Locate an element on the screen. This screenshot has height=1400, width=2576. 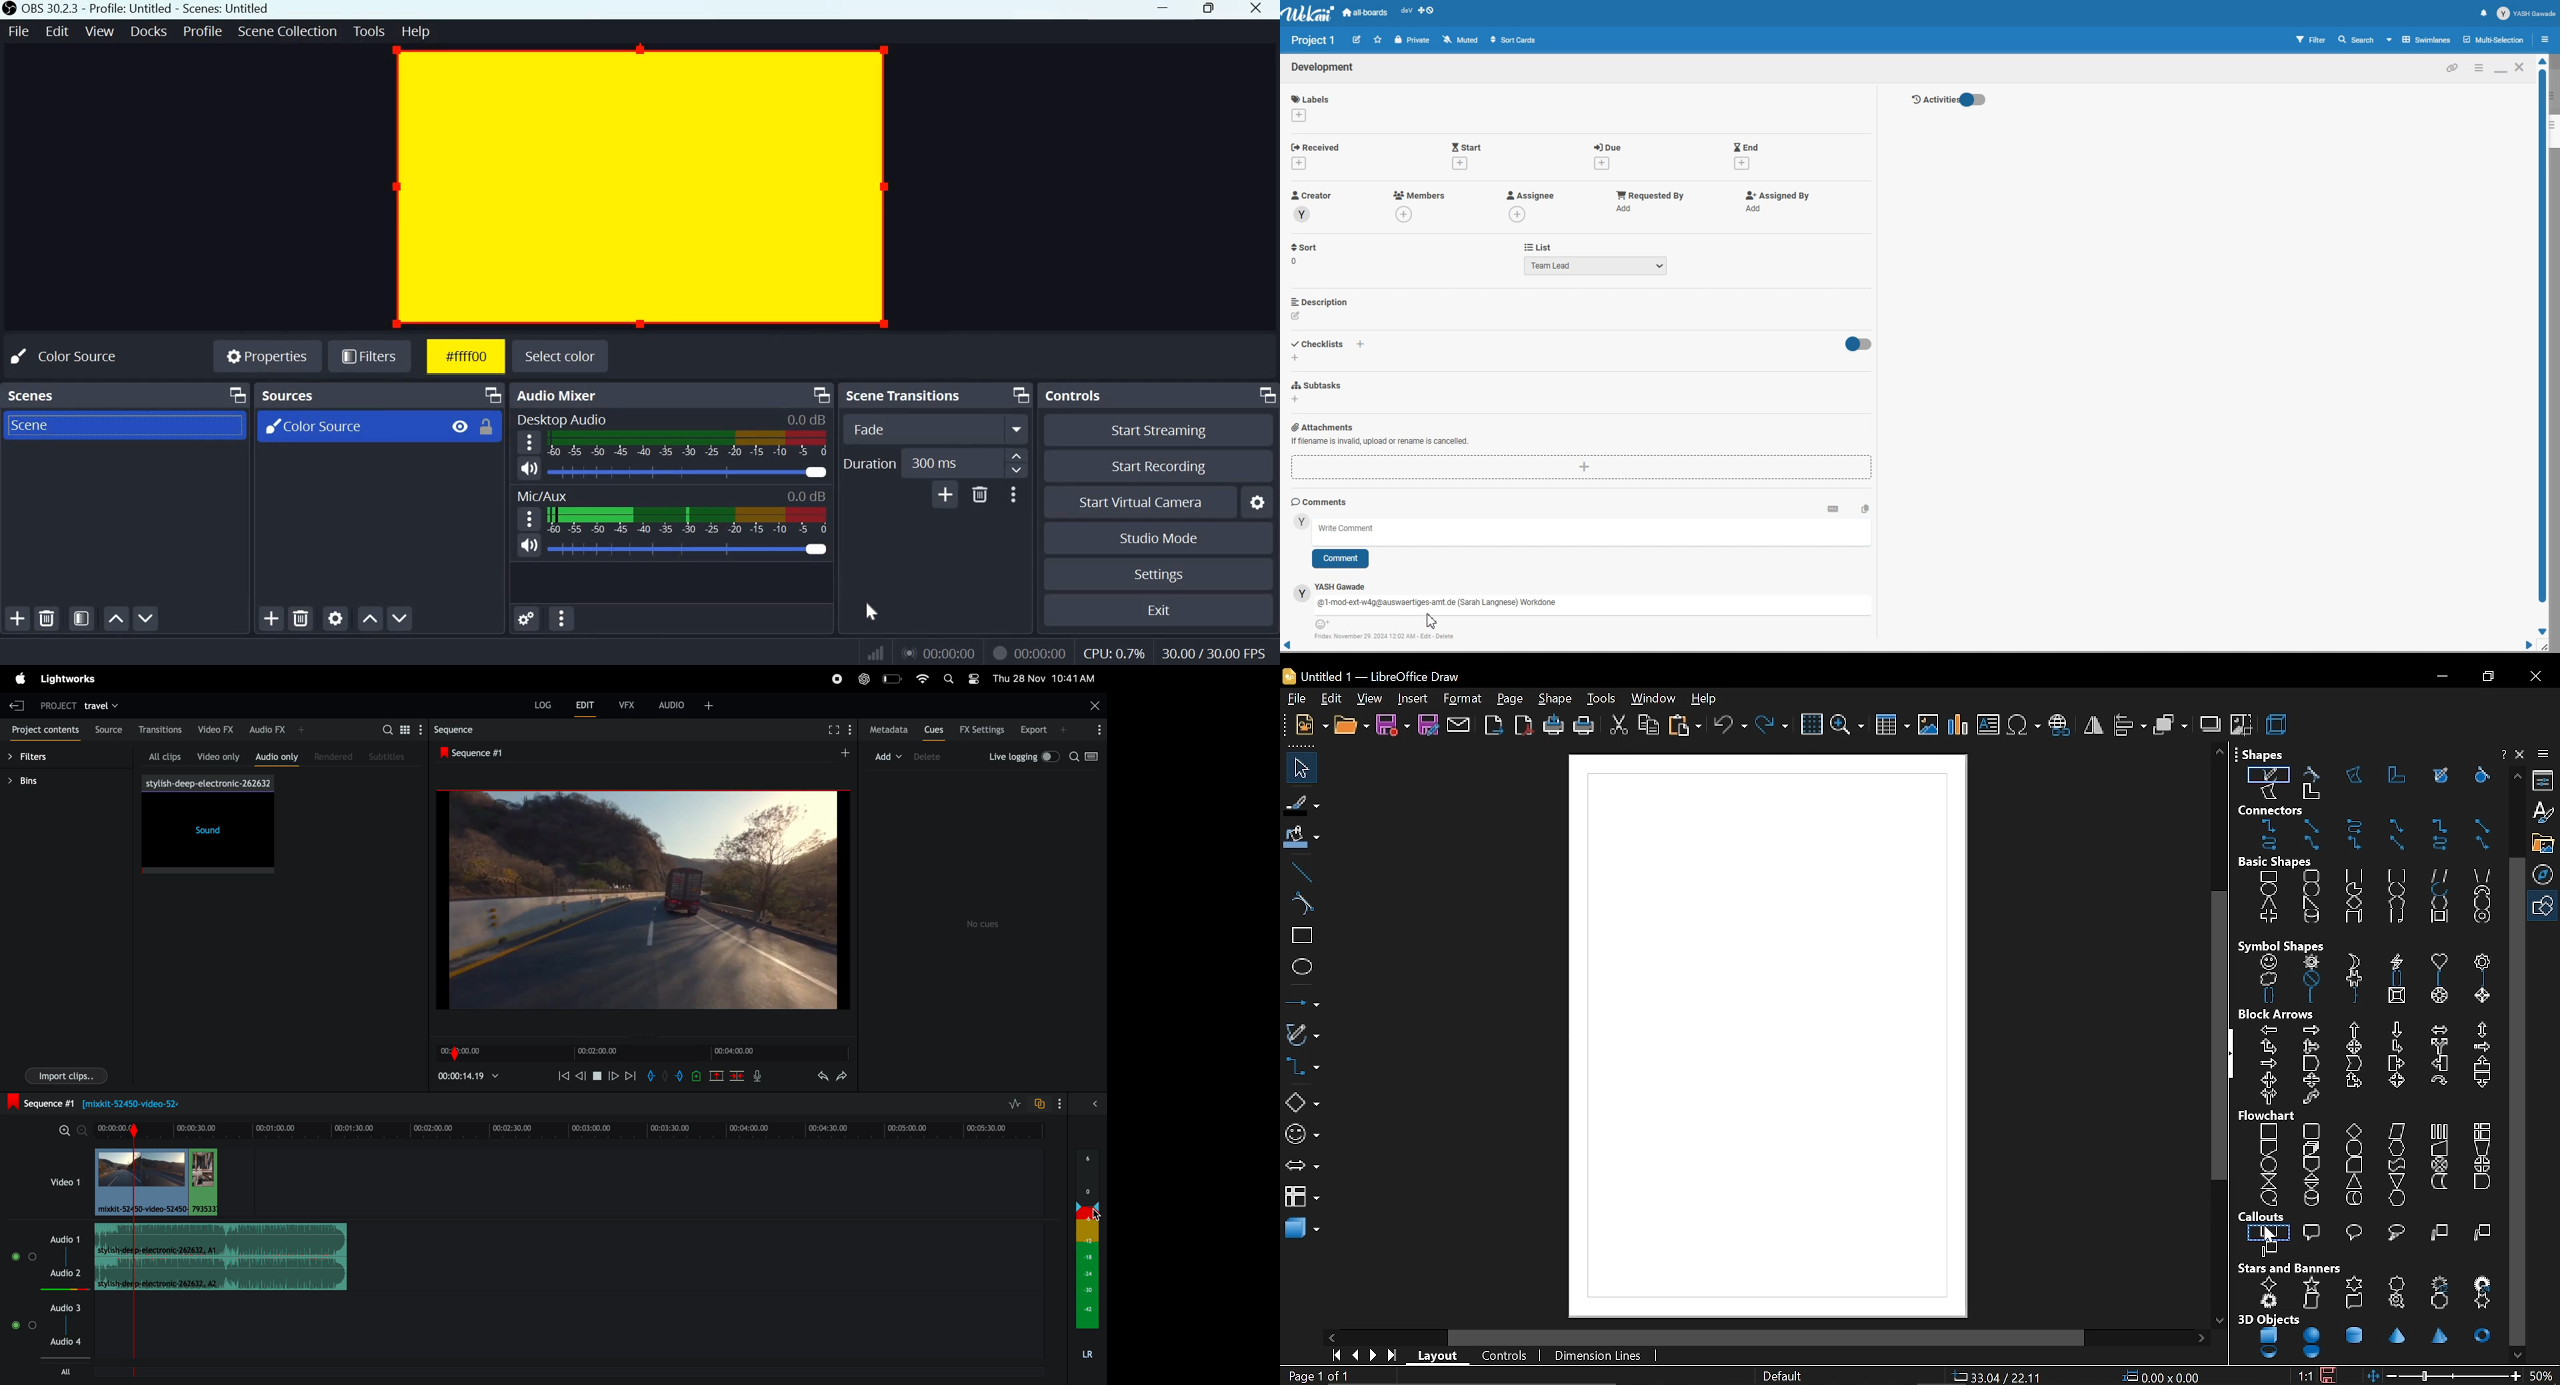
Dock Options icon is located at coordinates (1017, 395).